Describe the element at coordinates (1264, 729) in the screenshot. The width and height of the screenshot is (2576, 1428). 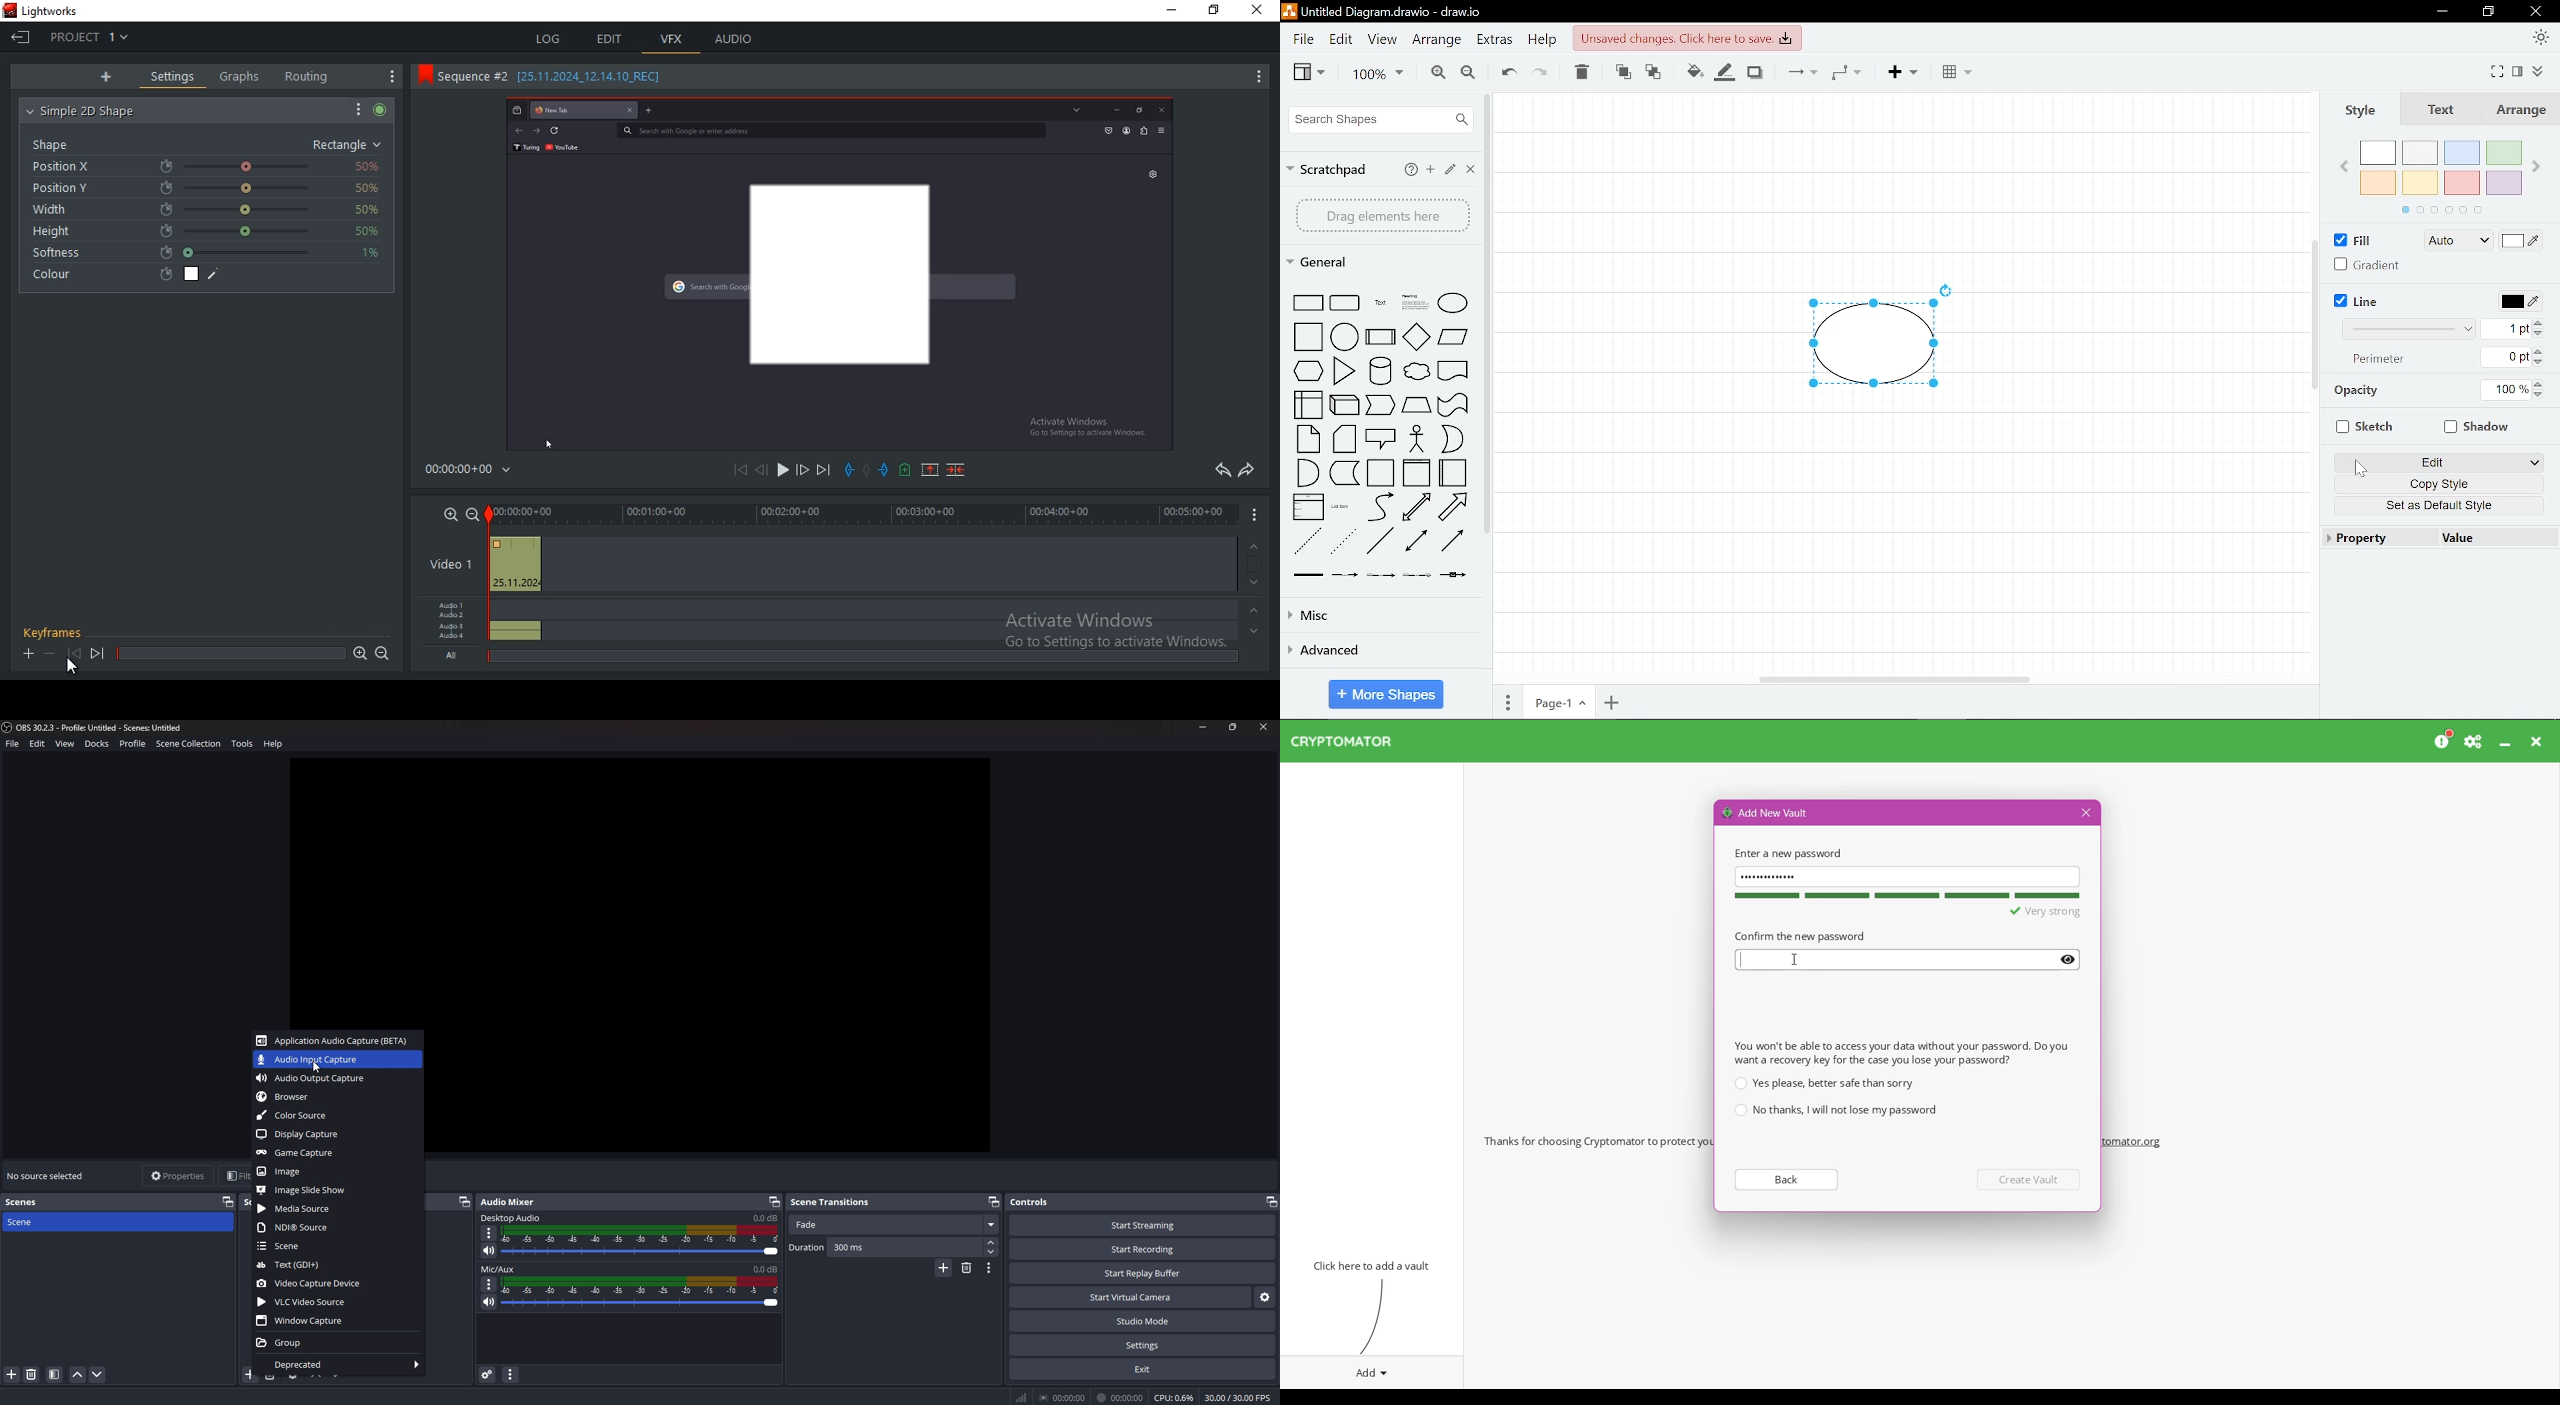
I see `close` at that location.